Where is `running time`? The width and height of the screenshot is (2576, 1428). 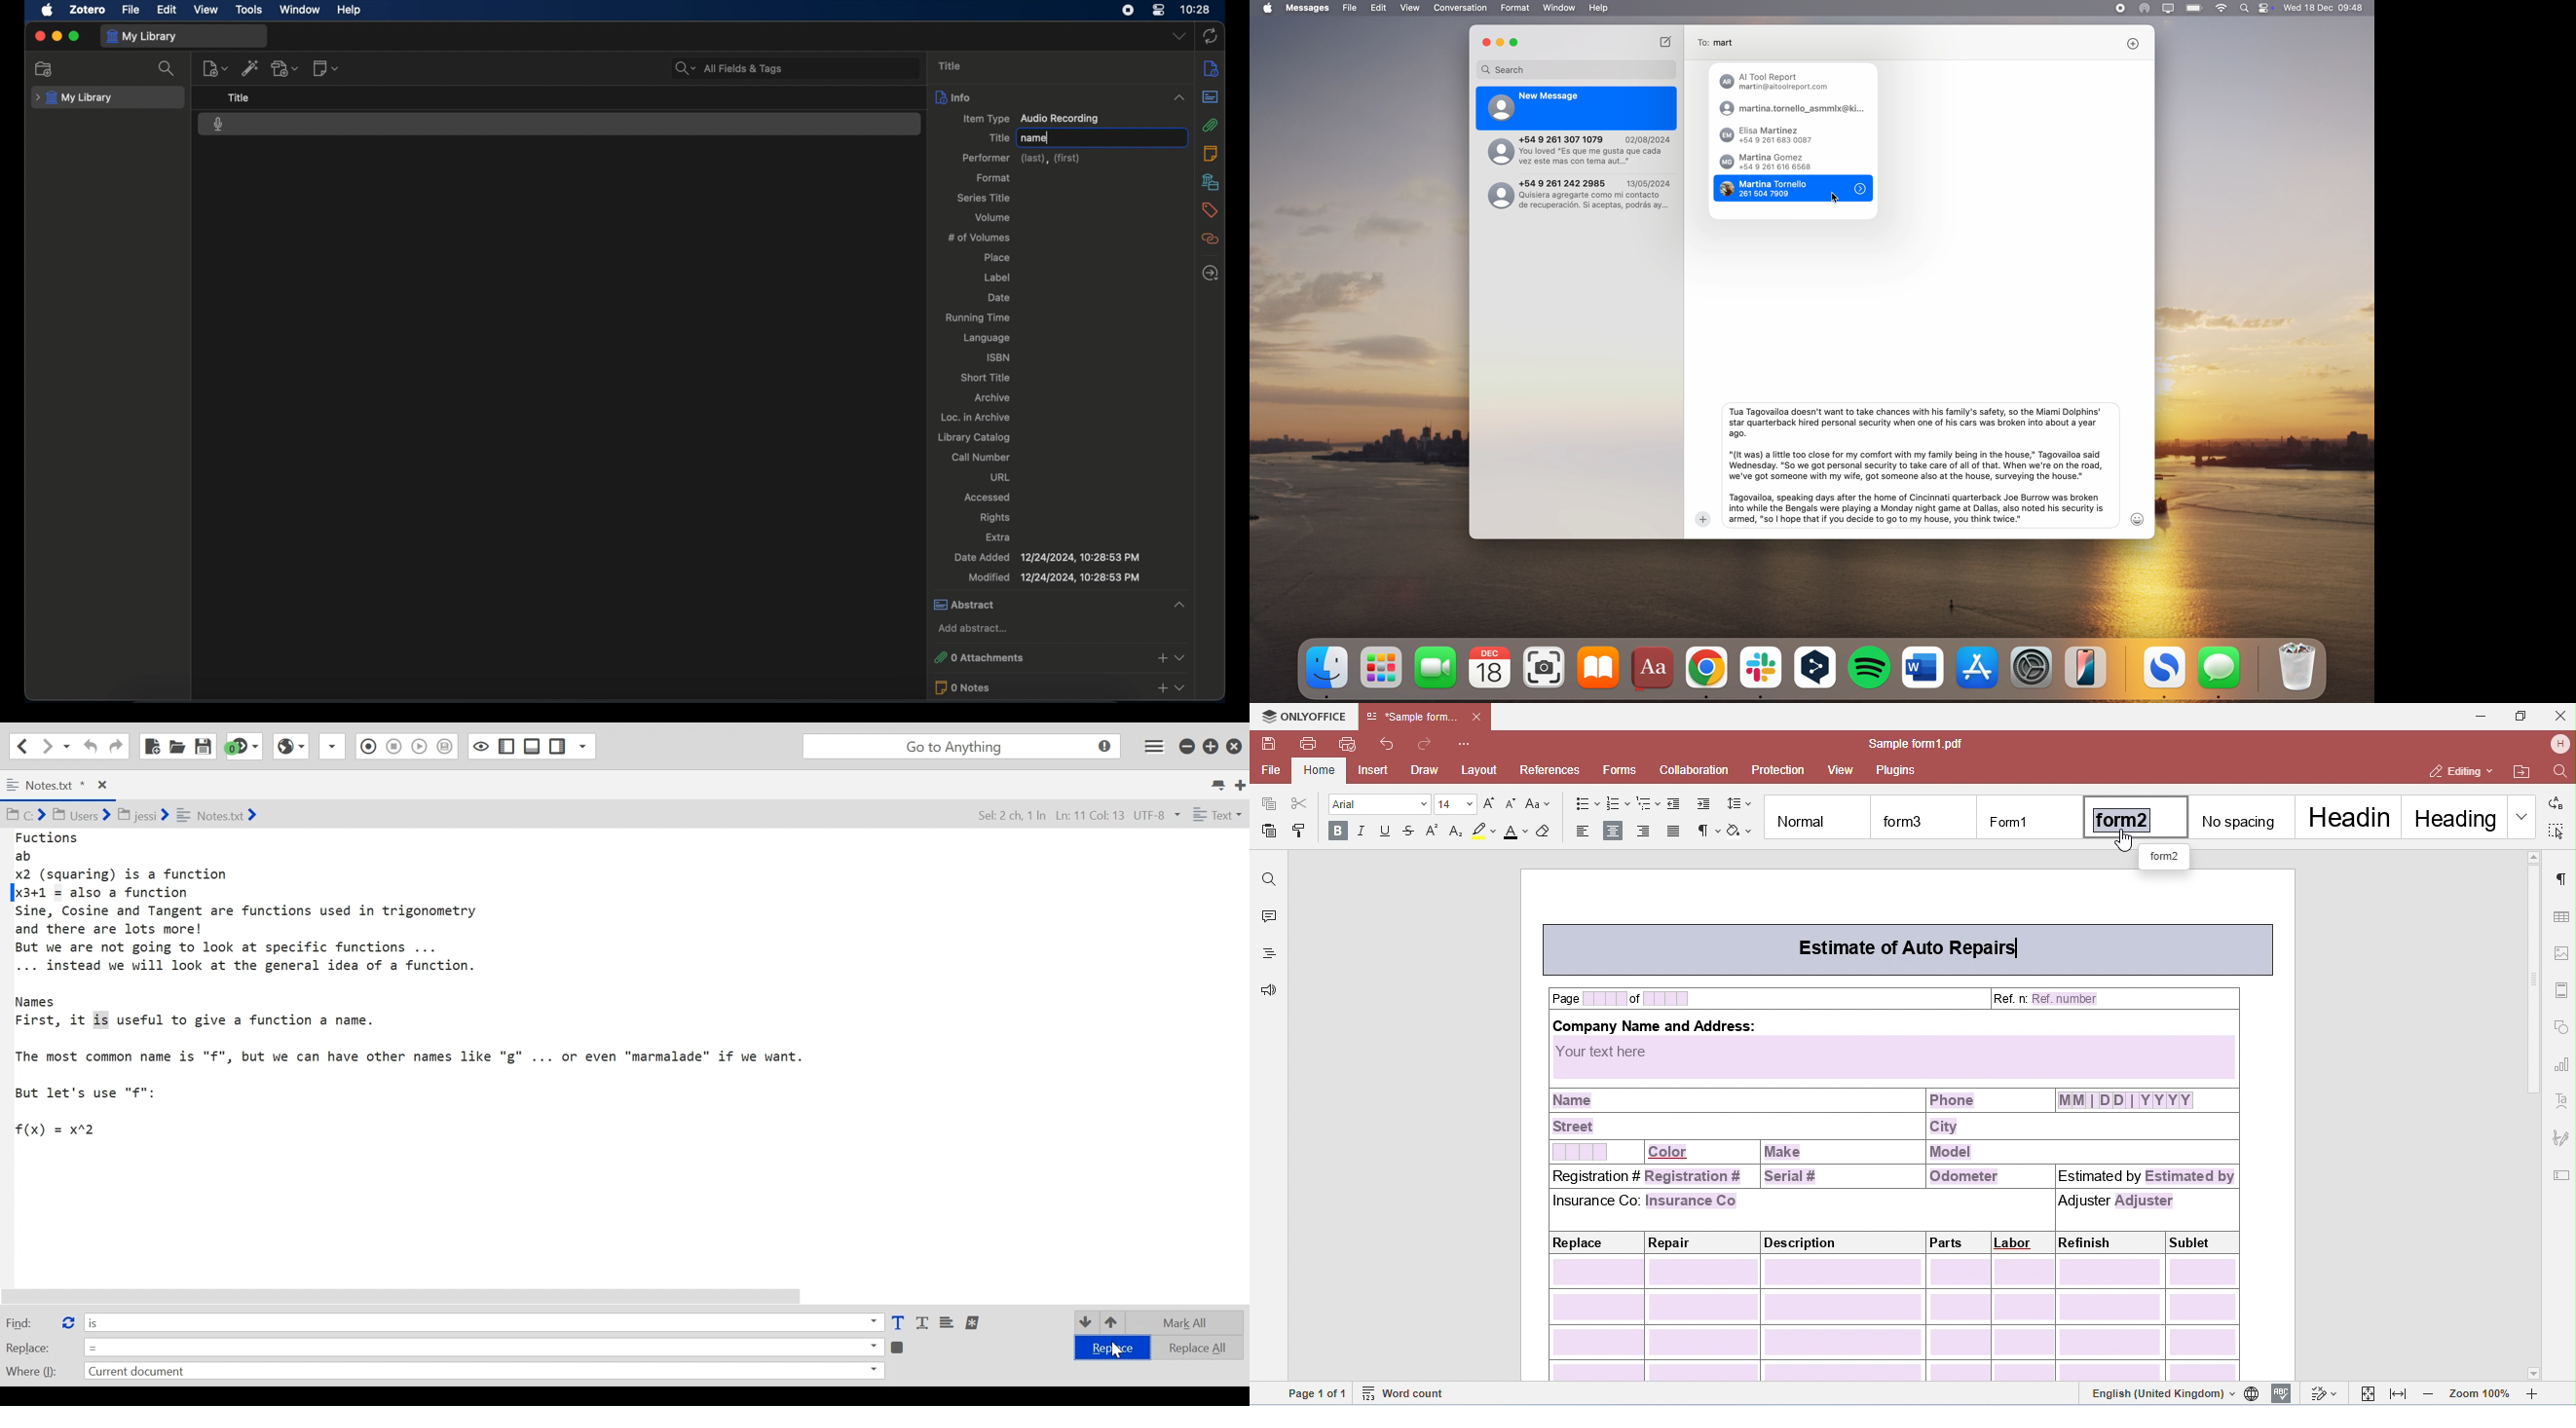
running time is located at coordinates (977, 318).